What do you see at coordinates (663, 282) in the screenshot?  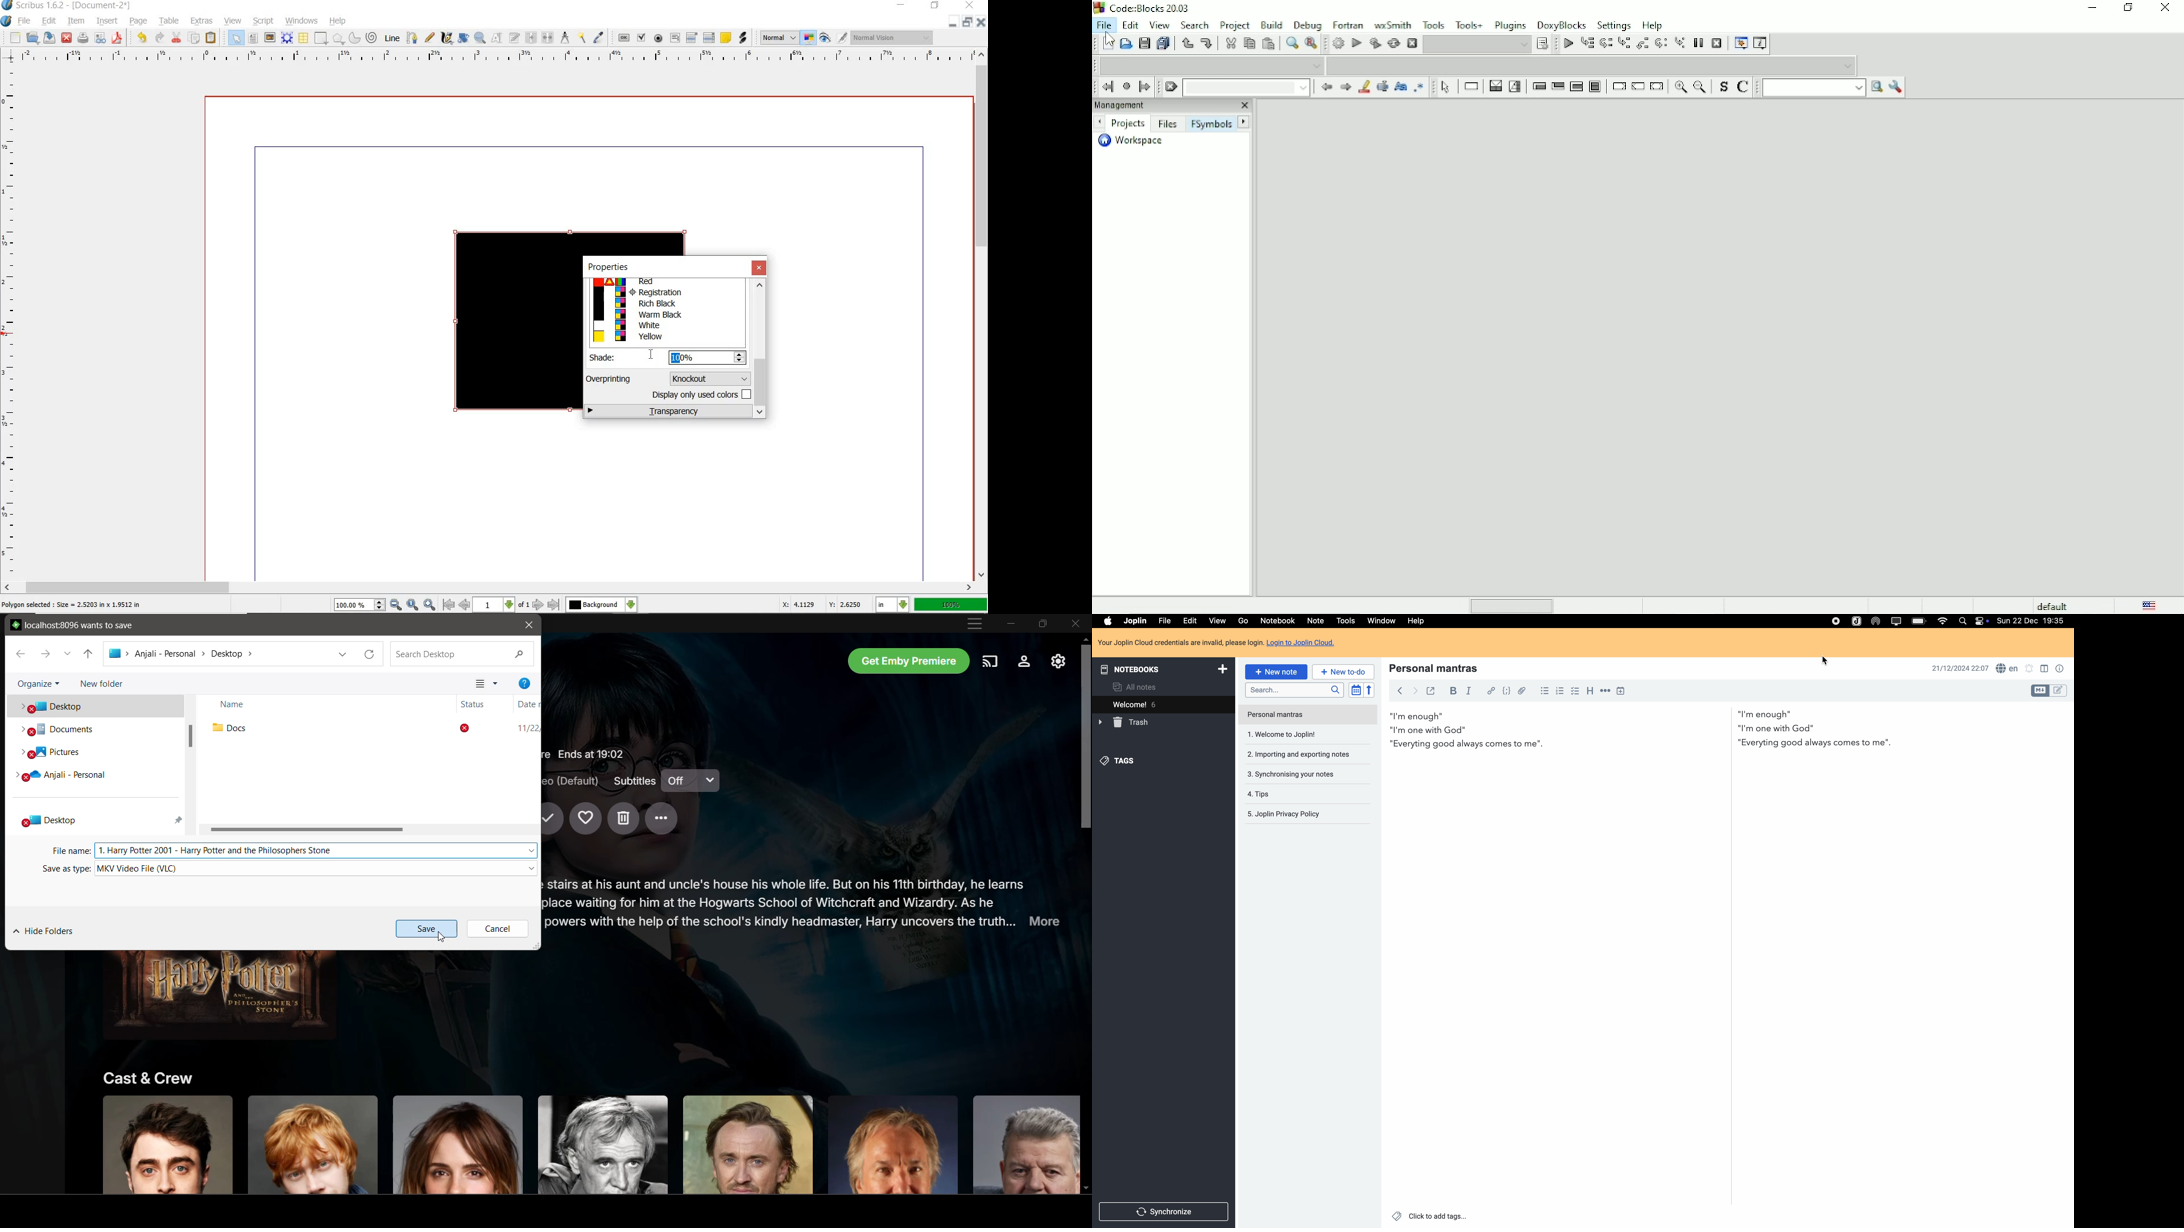 I see `Red` at bounding box center [663, 282].